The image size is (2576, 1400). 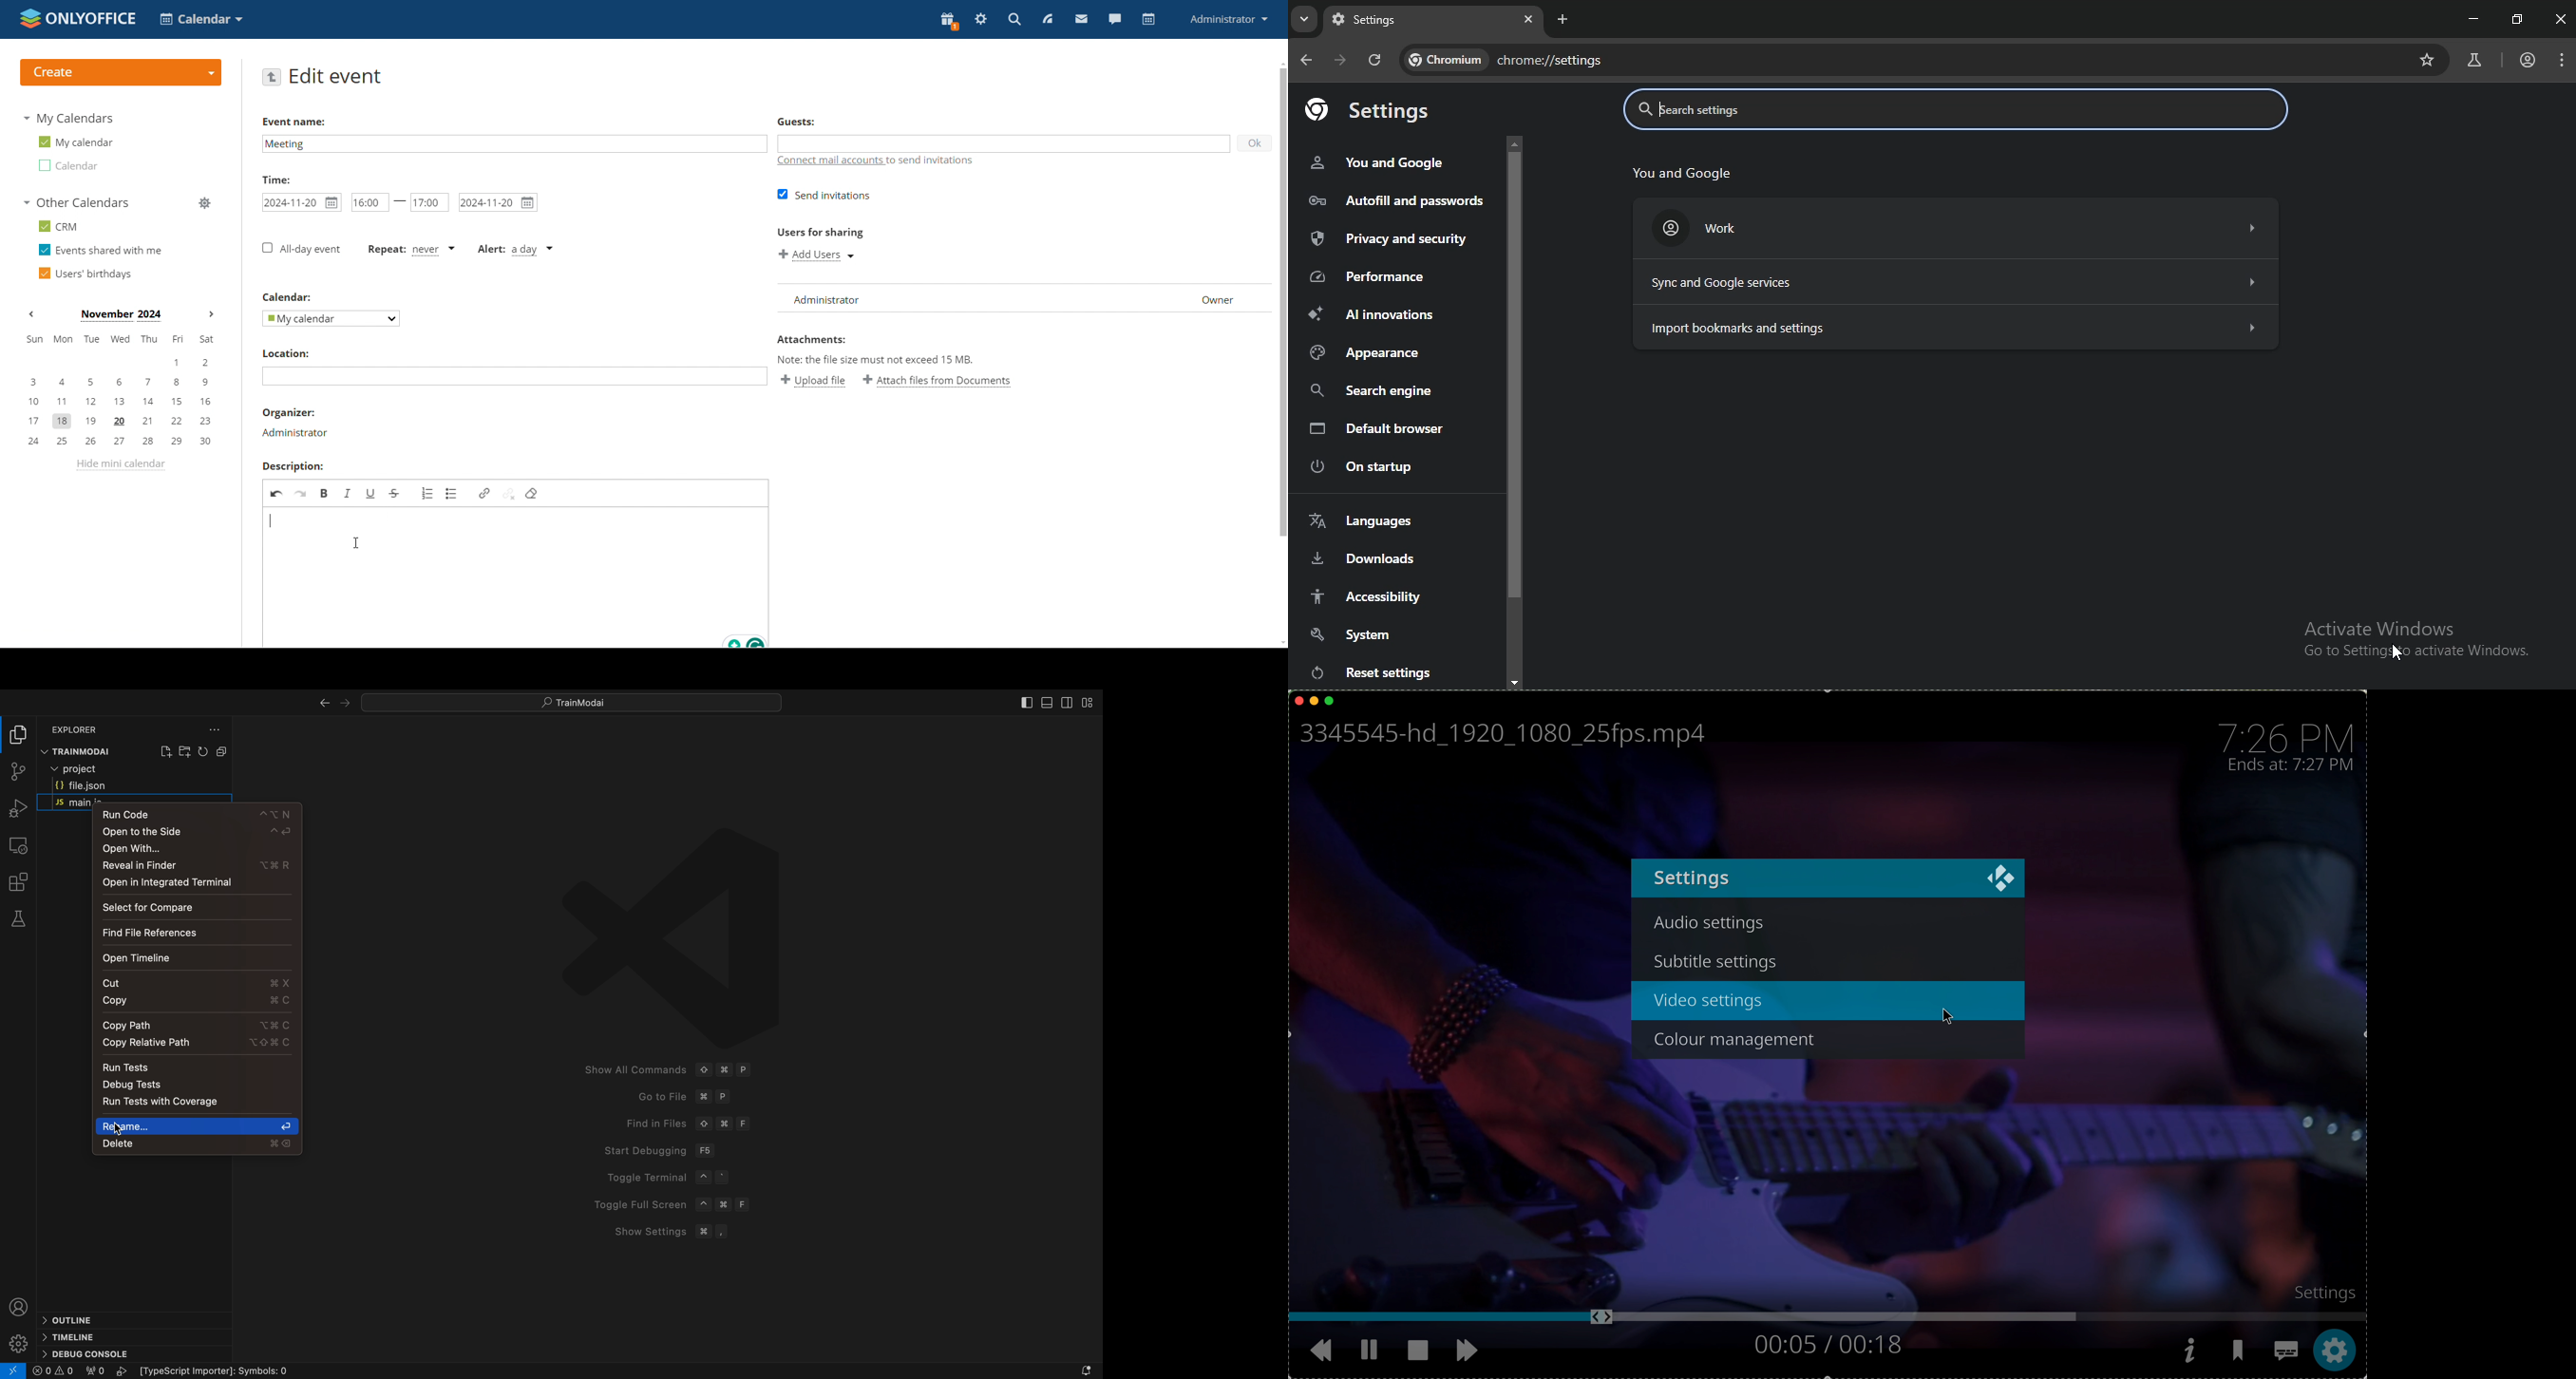 I want to click on ok, so click(x=1254, y=143).